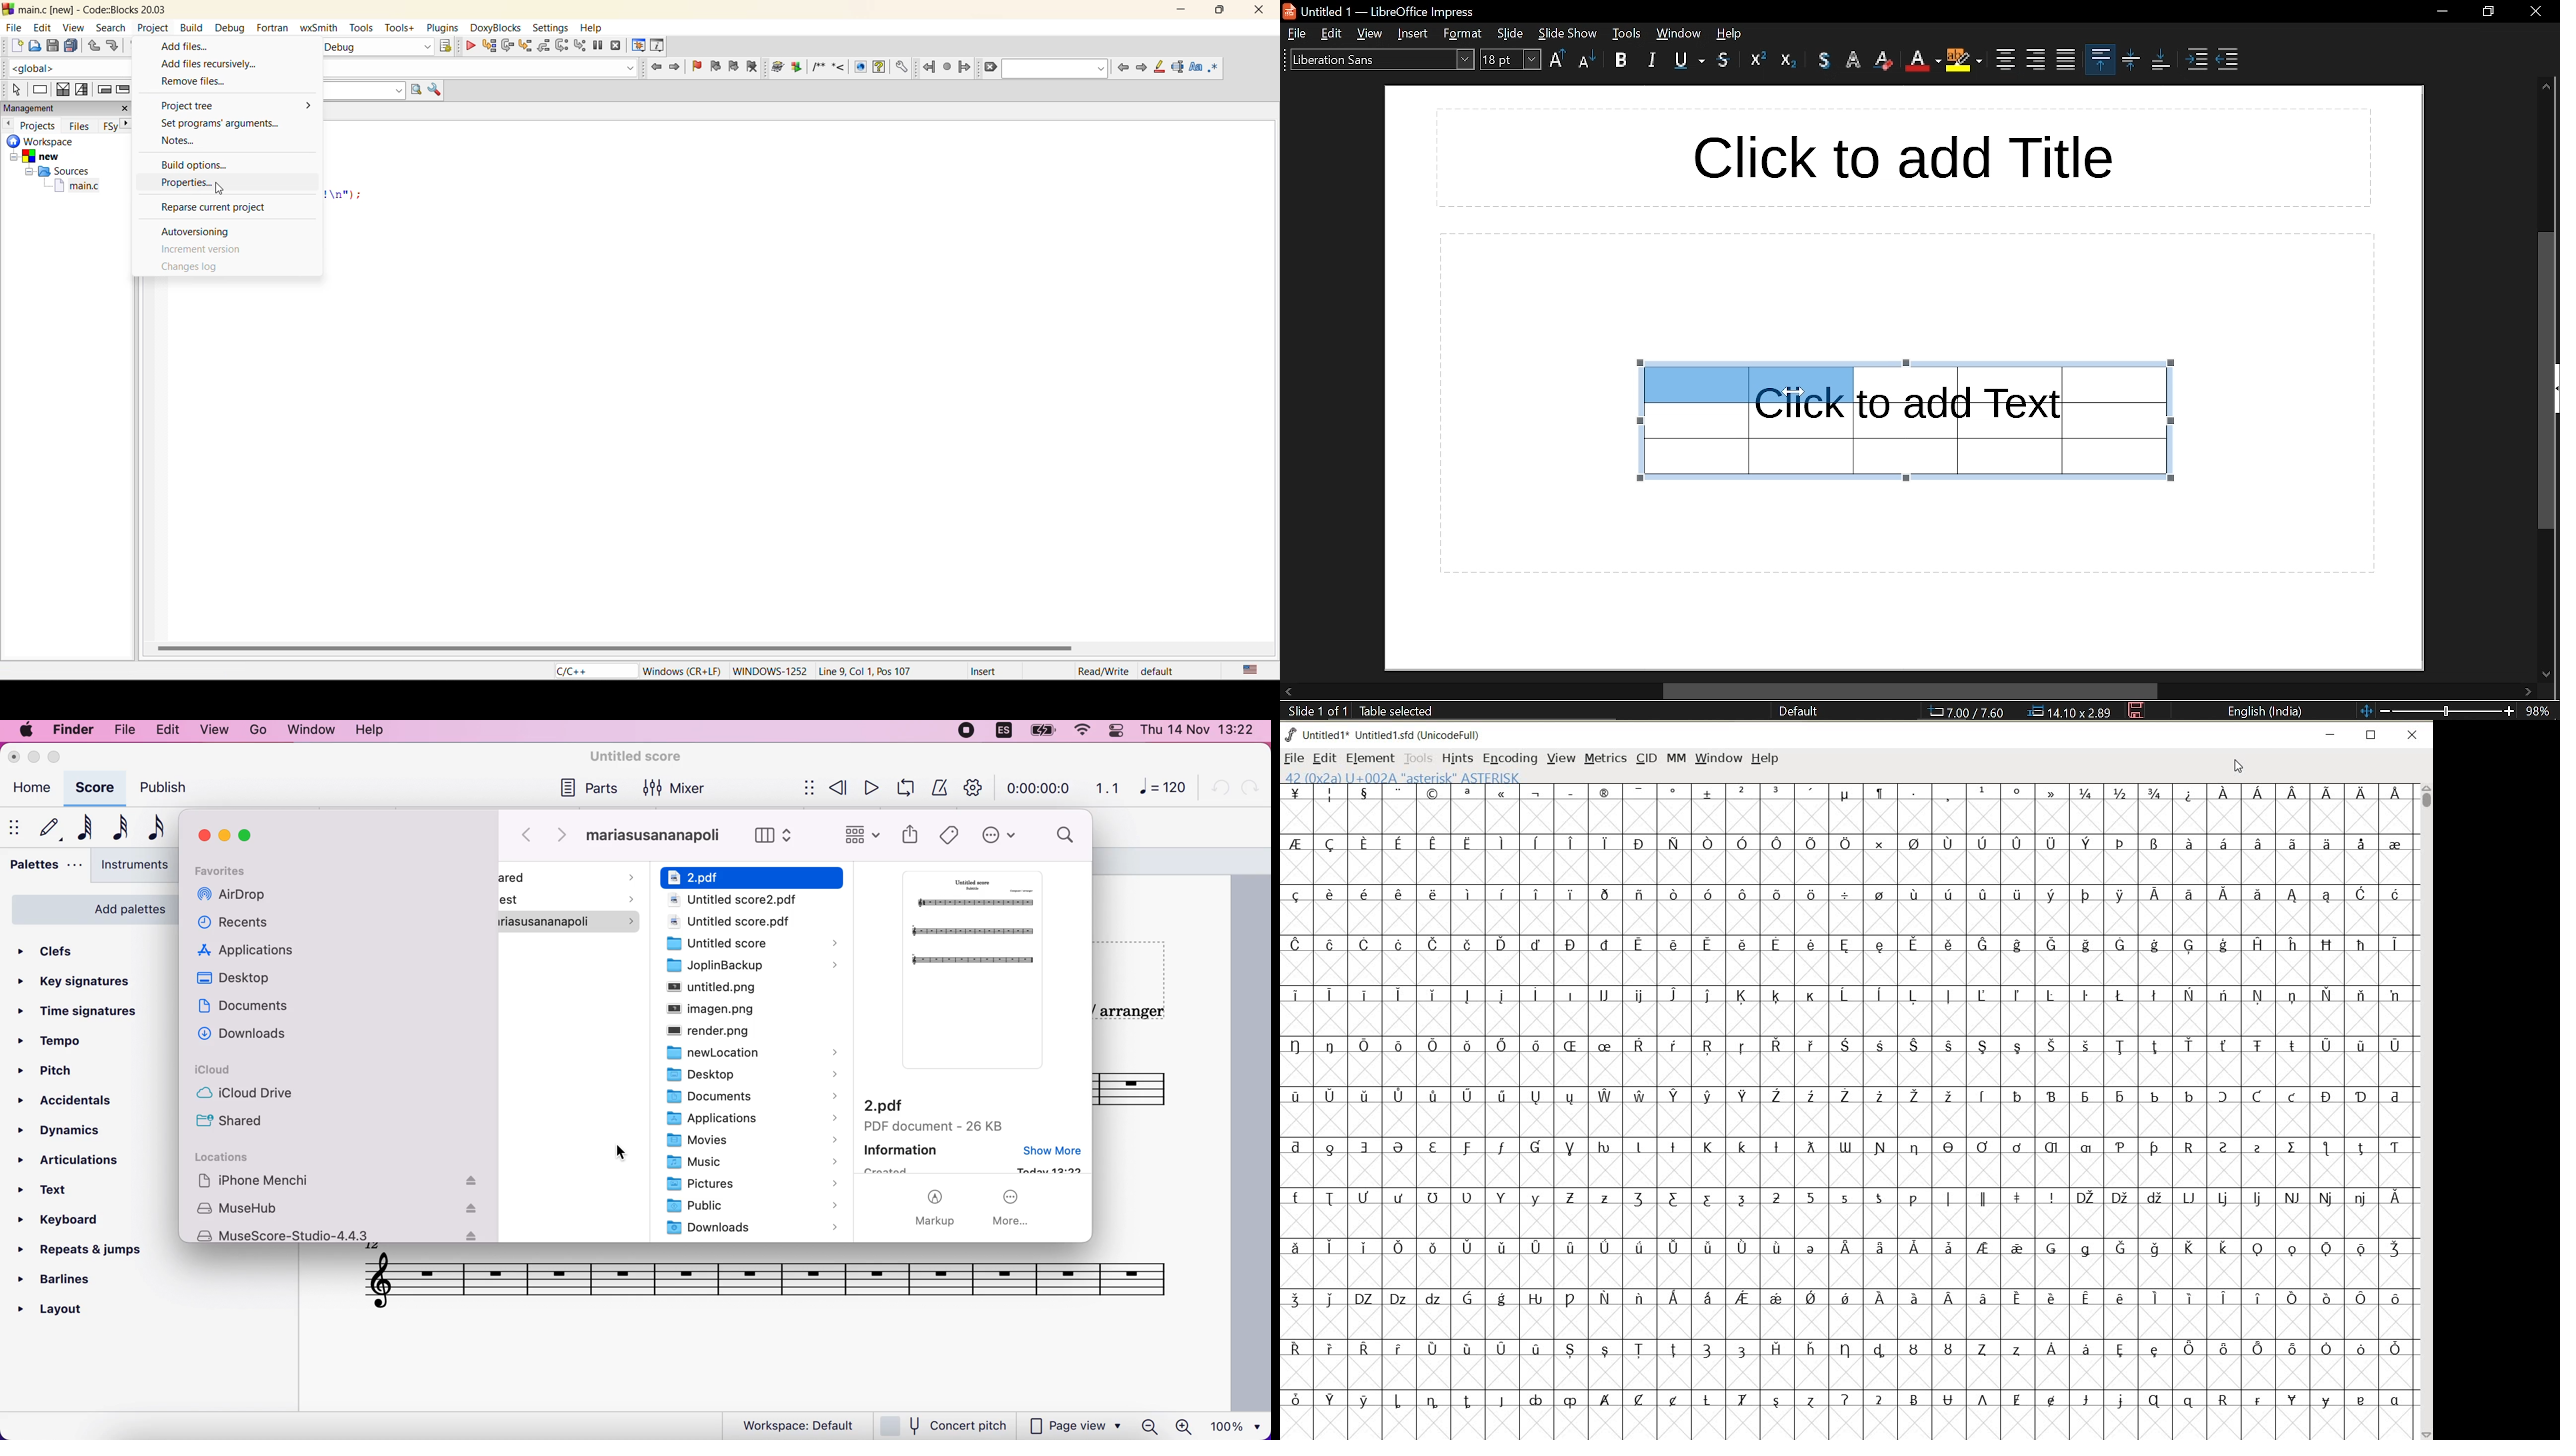  Describe the element at coordinates (867, 790) in the screenshot. I see `play` at that location.